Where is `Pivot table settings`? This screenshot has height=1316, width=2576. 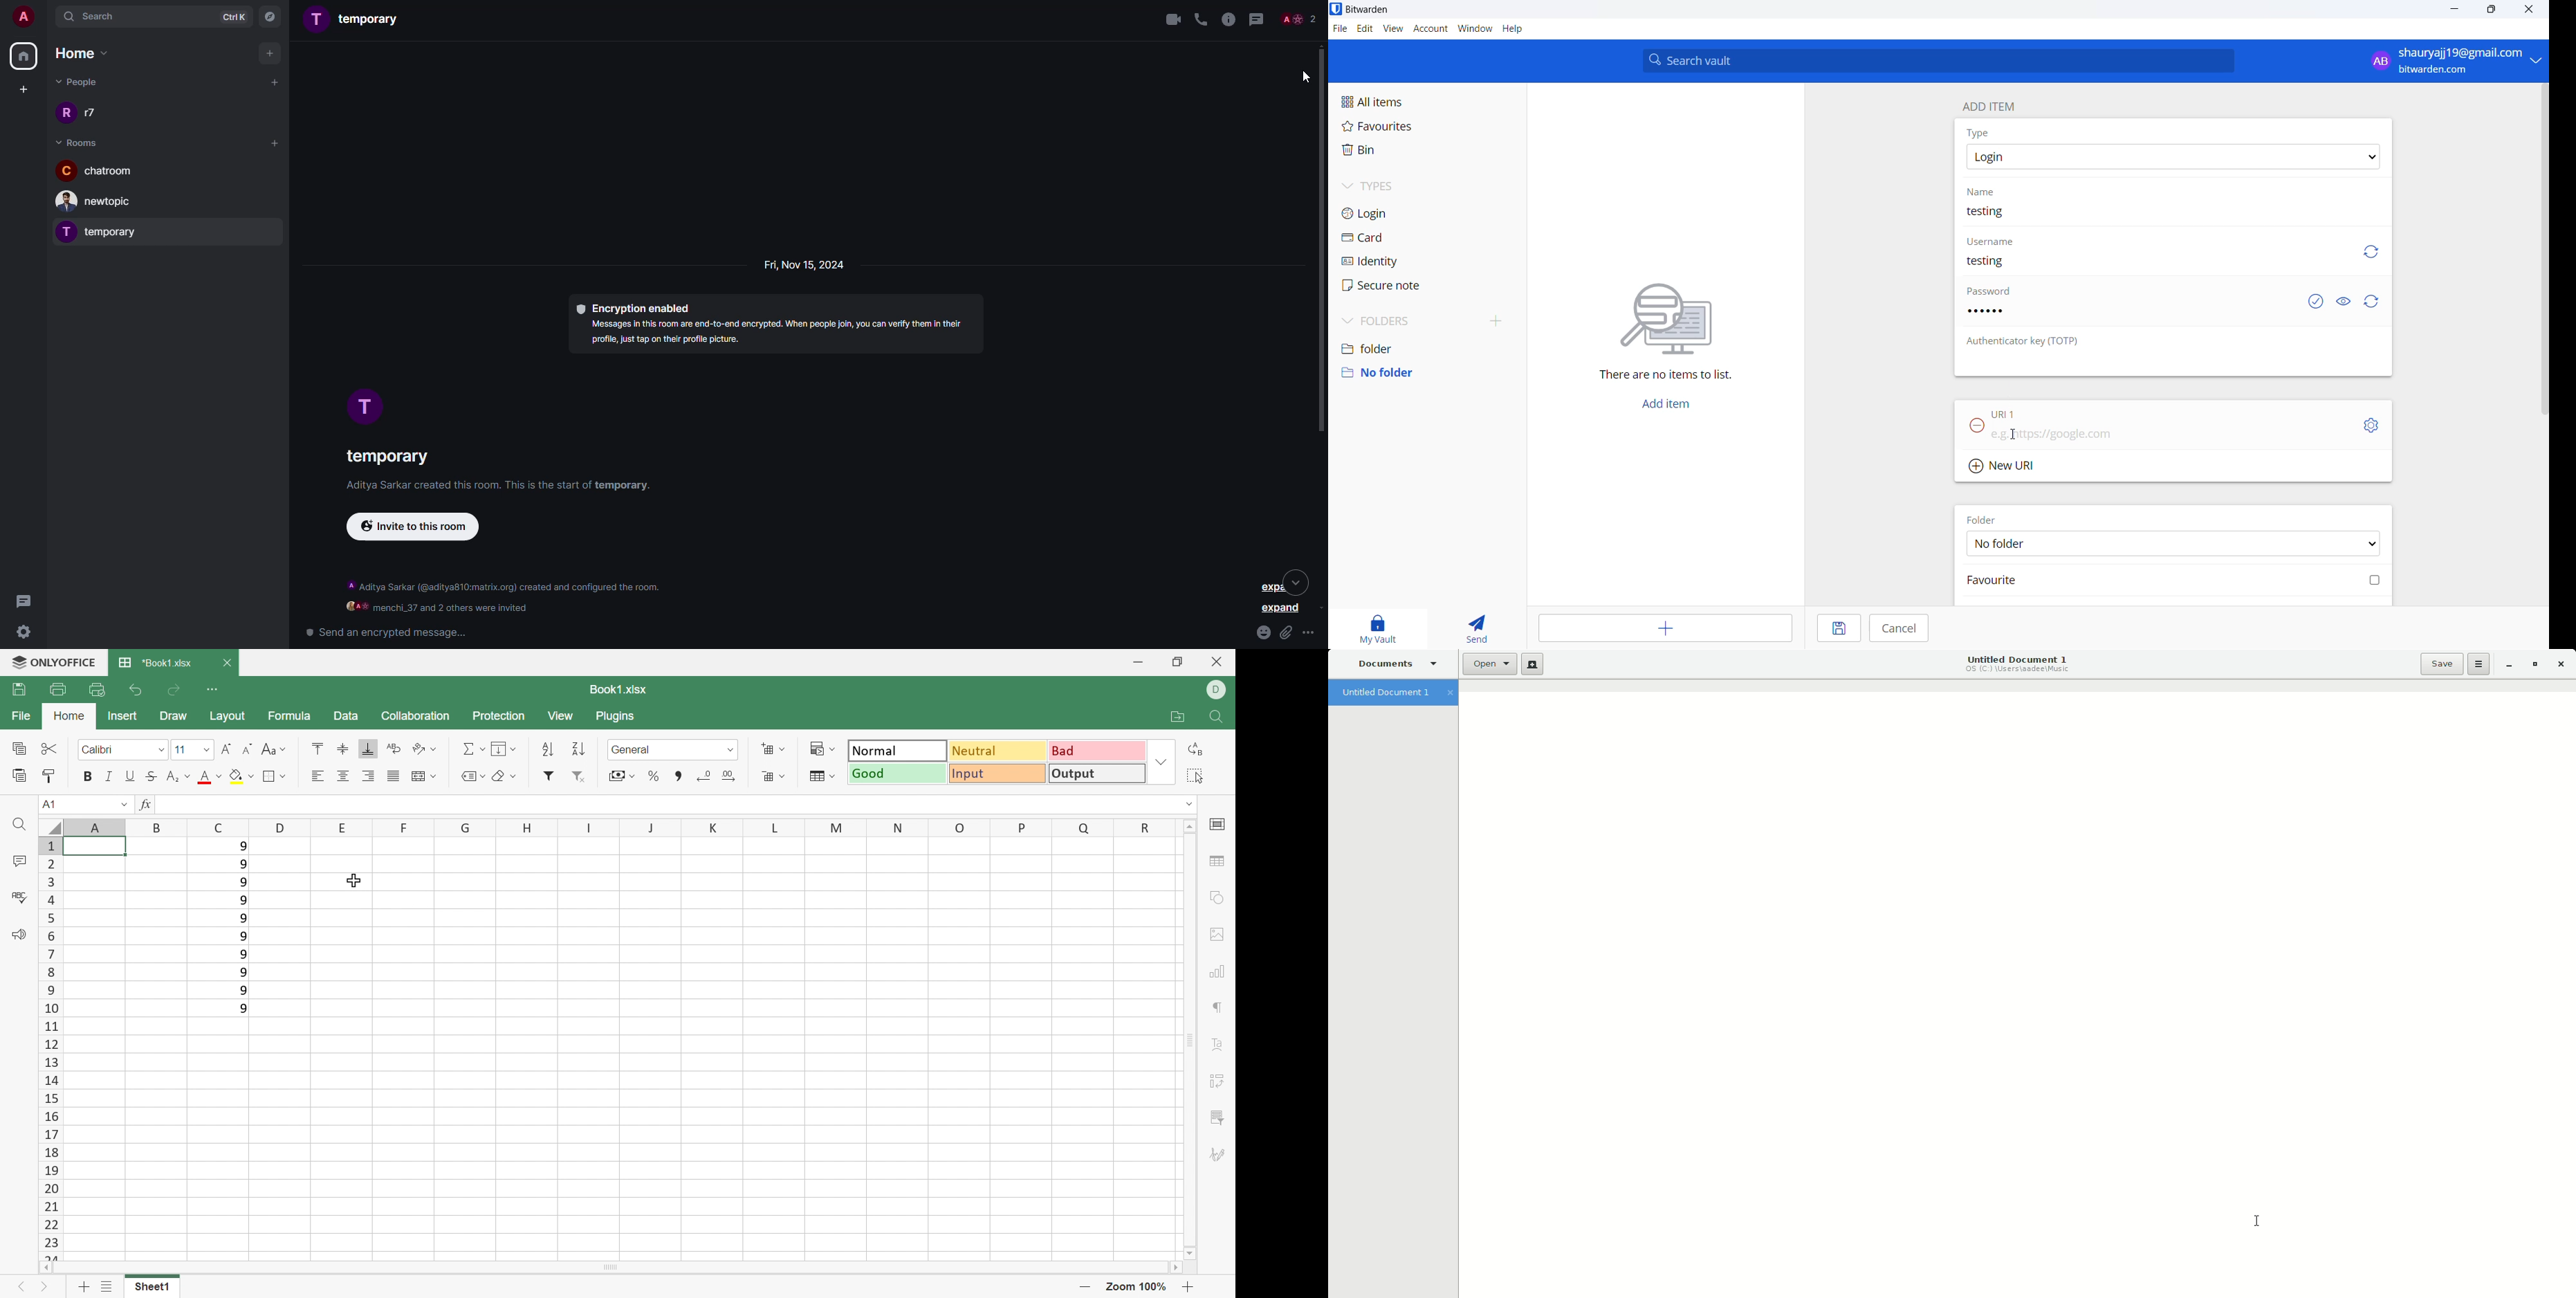 Pivot table settings is located at coordinates (1218, 1082).